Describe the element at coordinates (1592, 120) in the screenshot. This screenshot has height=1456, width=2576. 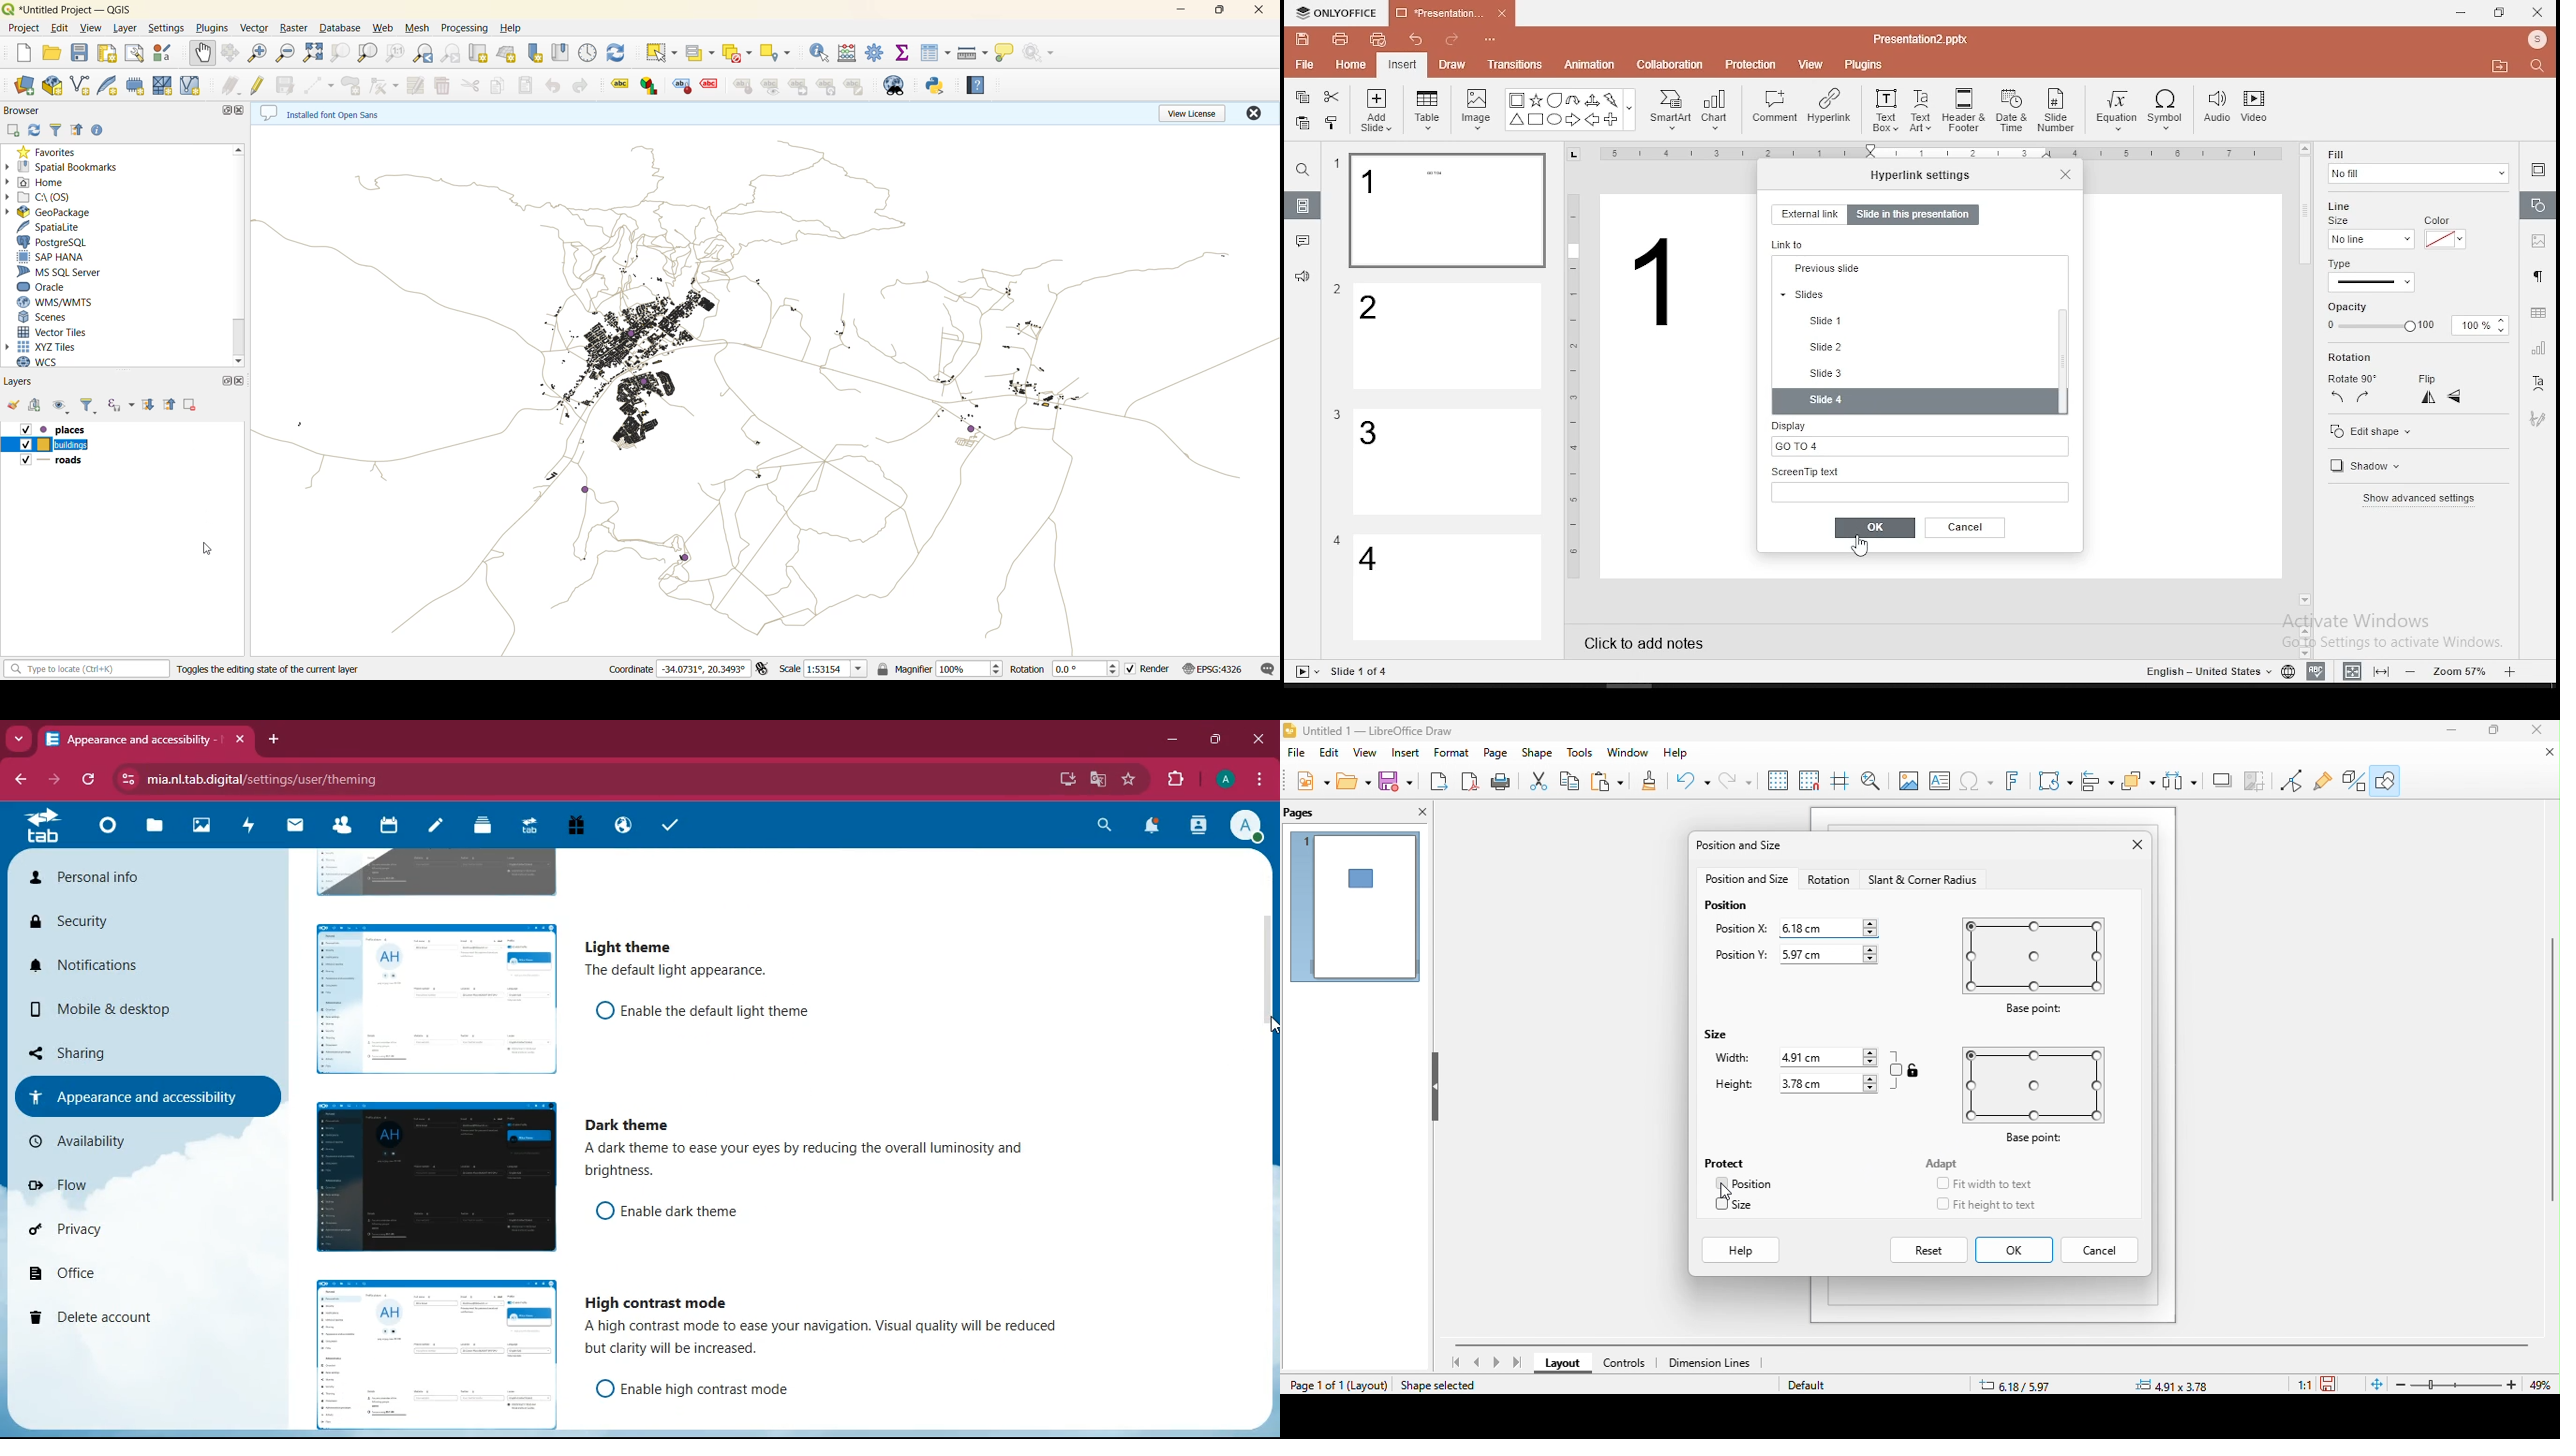
I see `Arrow Left` at that location.